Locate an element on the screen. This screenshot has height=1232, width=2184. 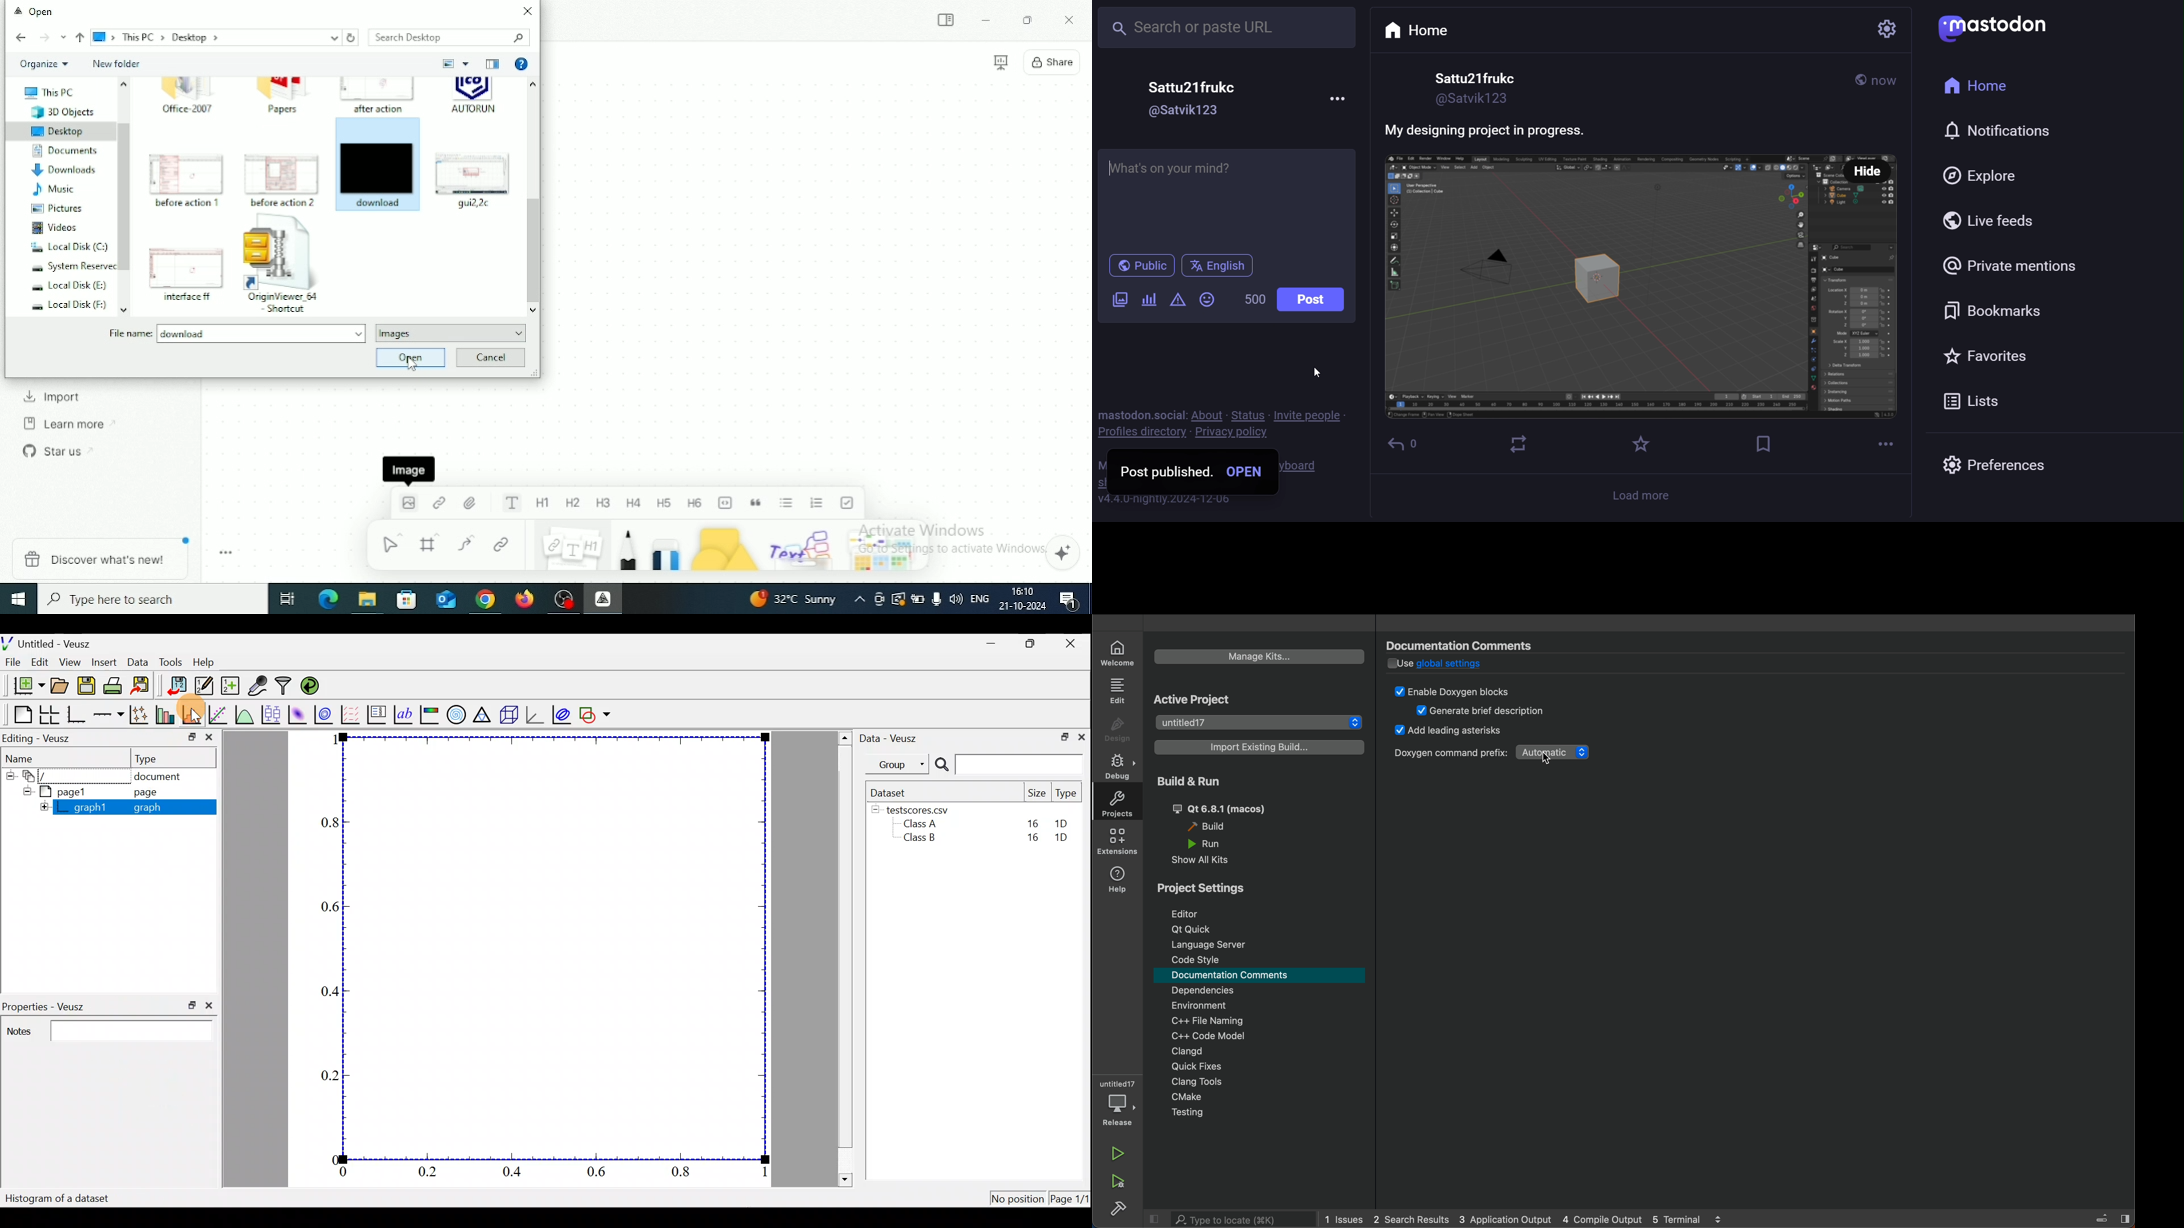
Capture remote data is located at coordinates (259, 686).